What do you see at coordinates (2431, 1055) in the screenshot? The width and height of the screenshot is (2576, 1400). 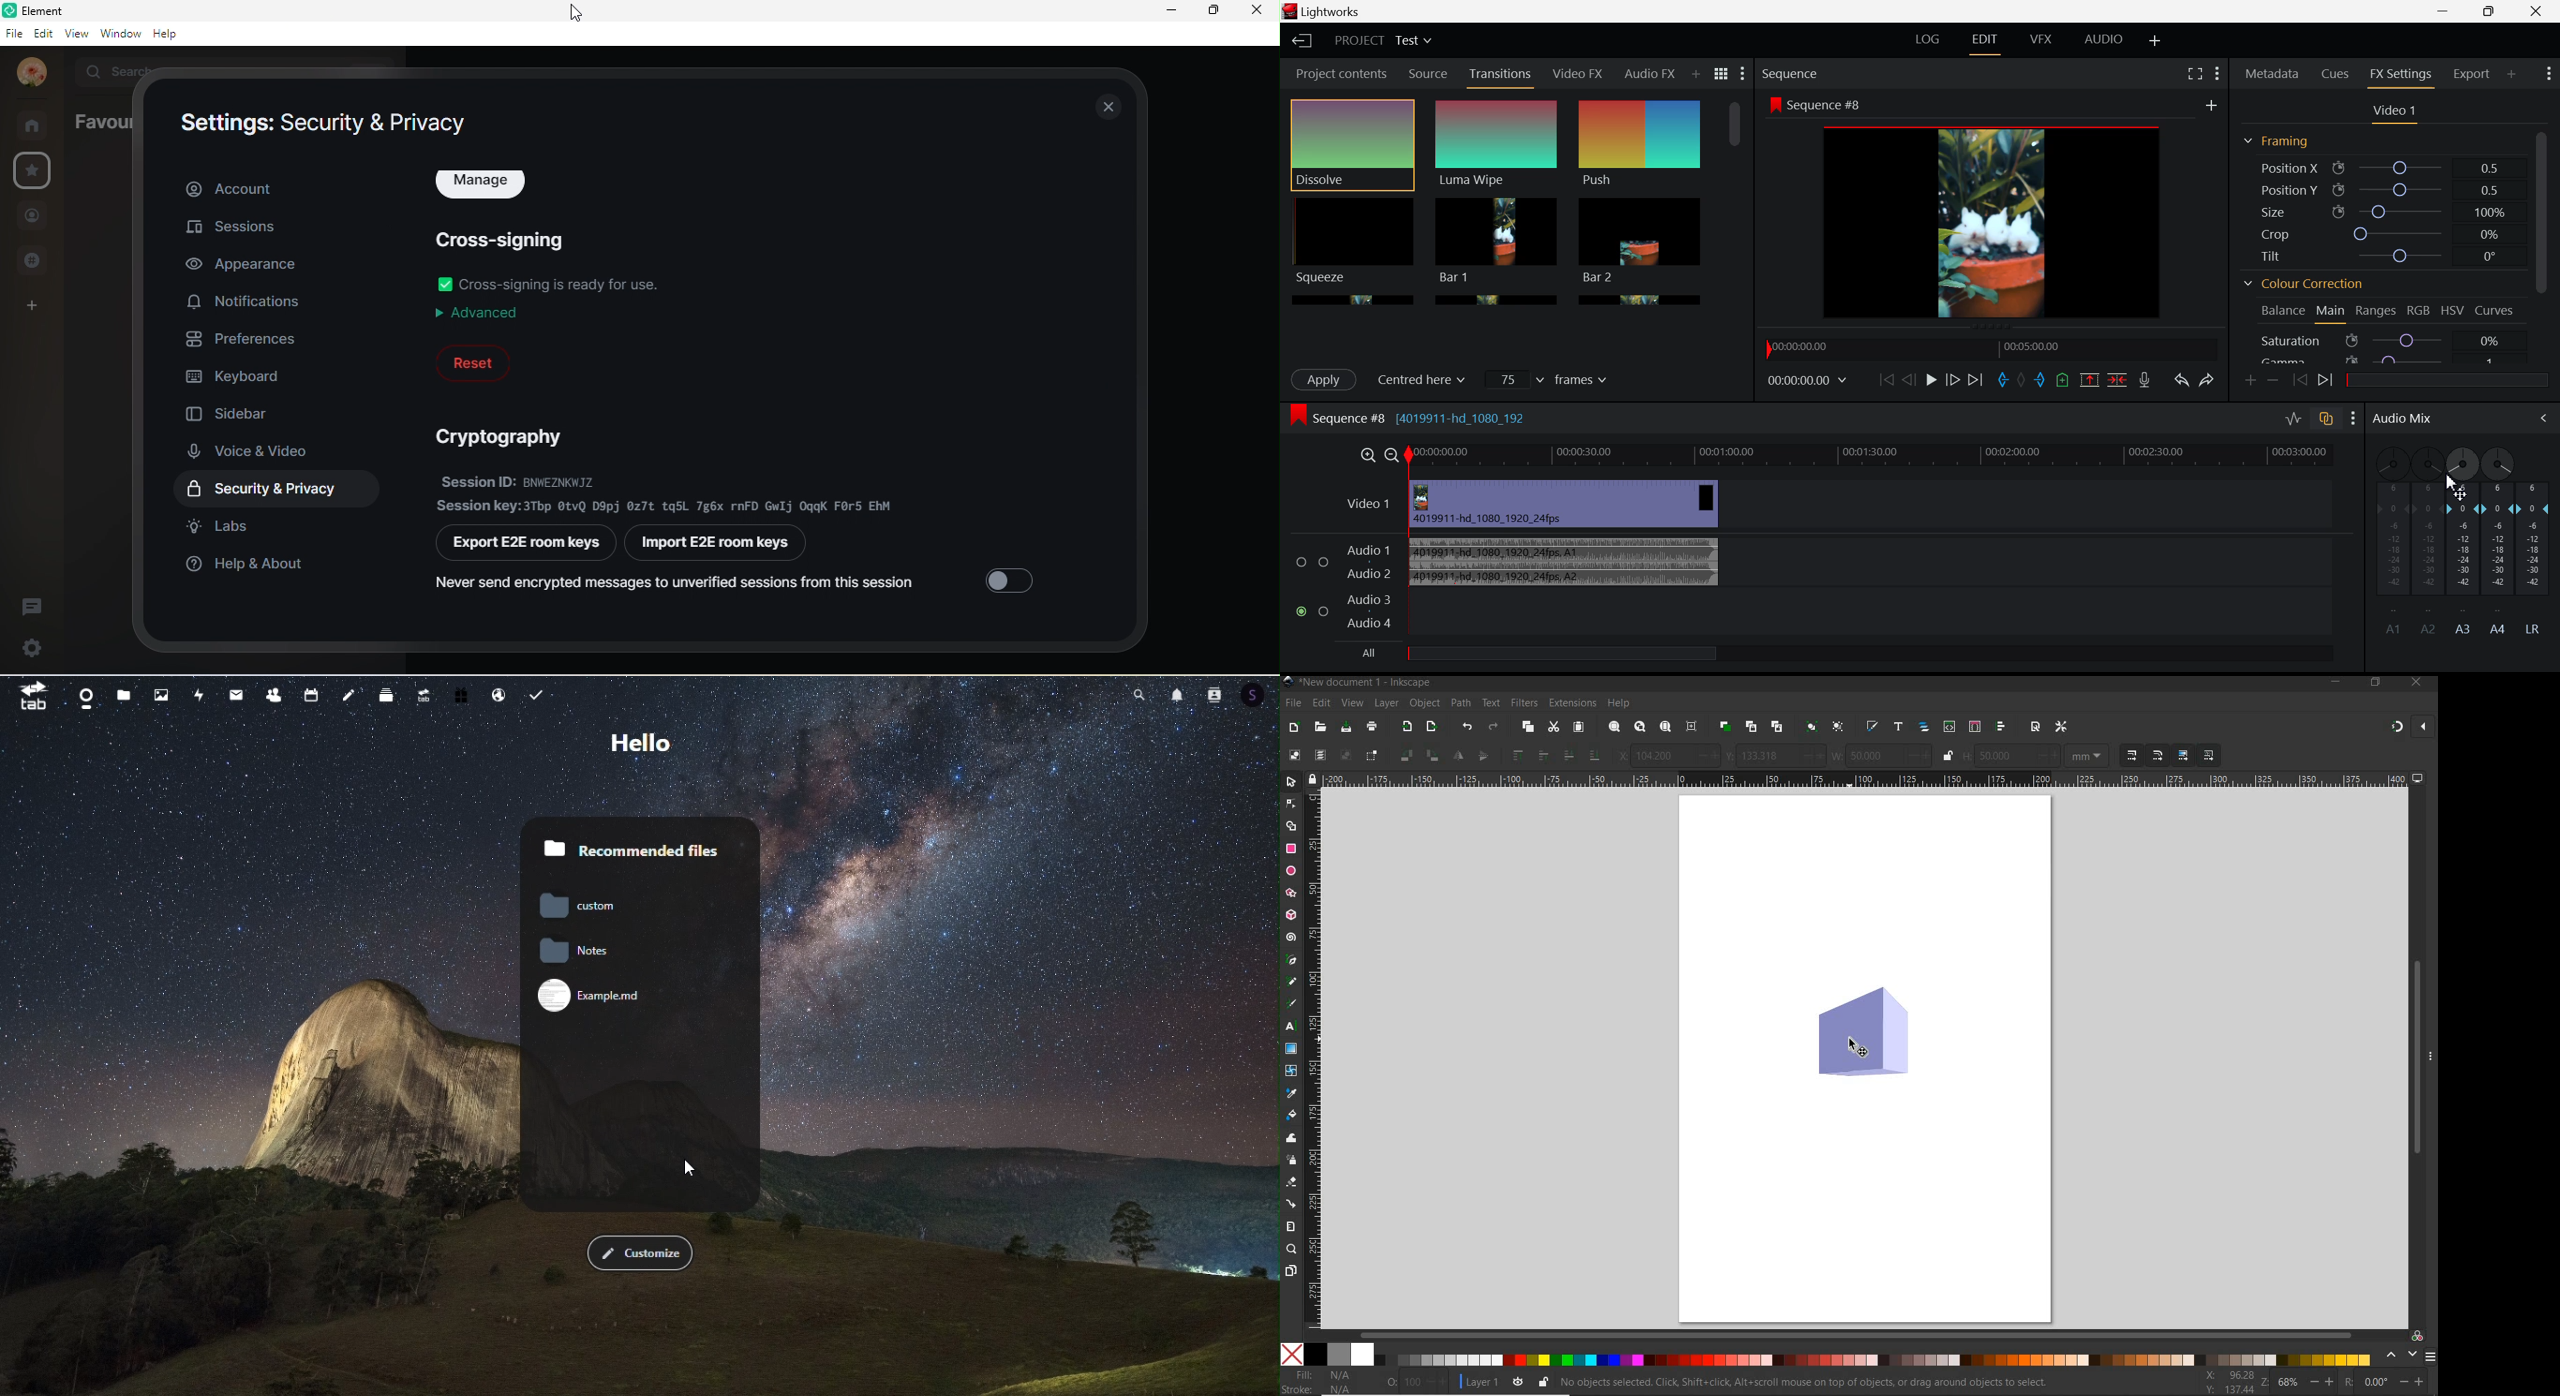 I see `more options` at bounding box center [2431, 1055].